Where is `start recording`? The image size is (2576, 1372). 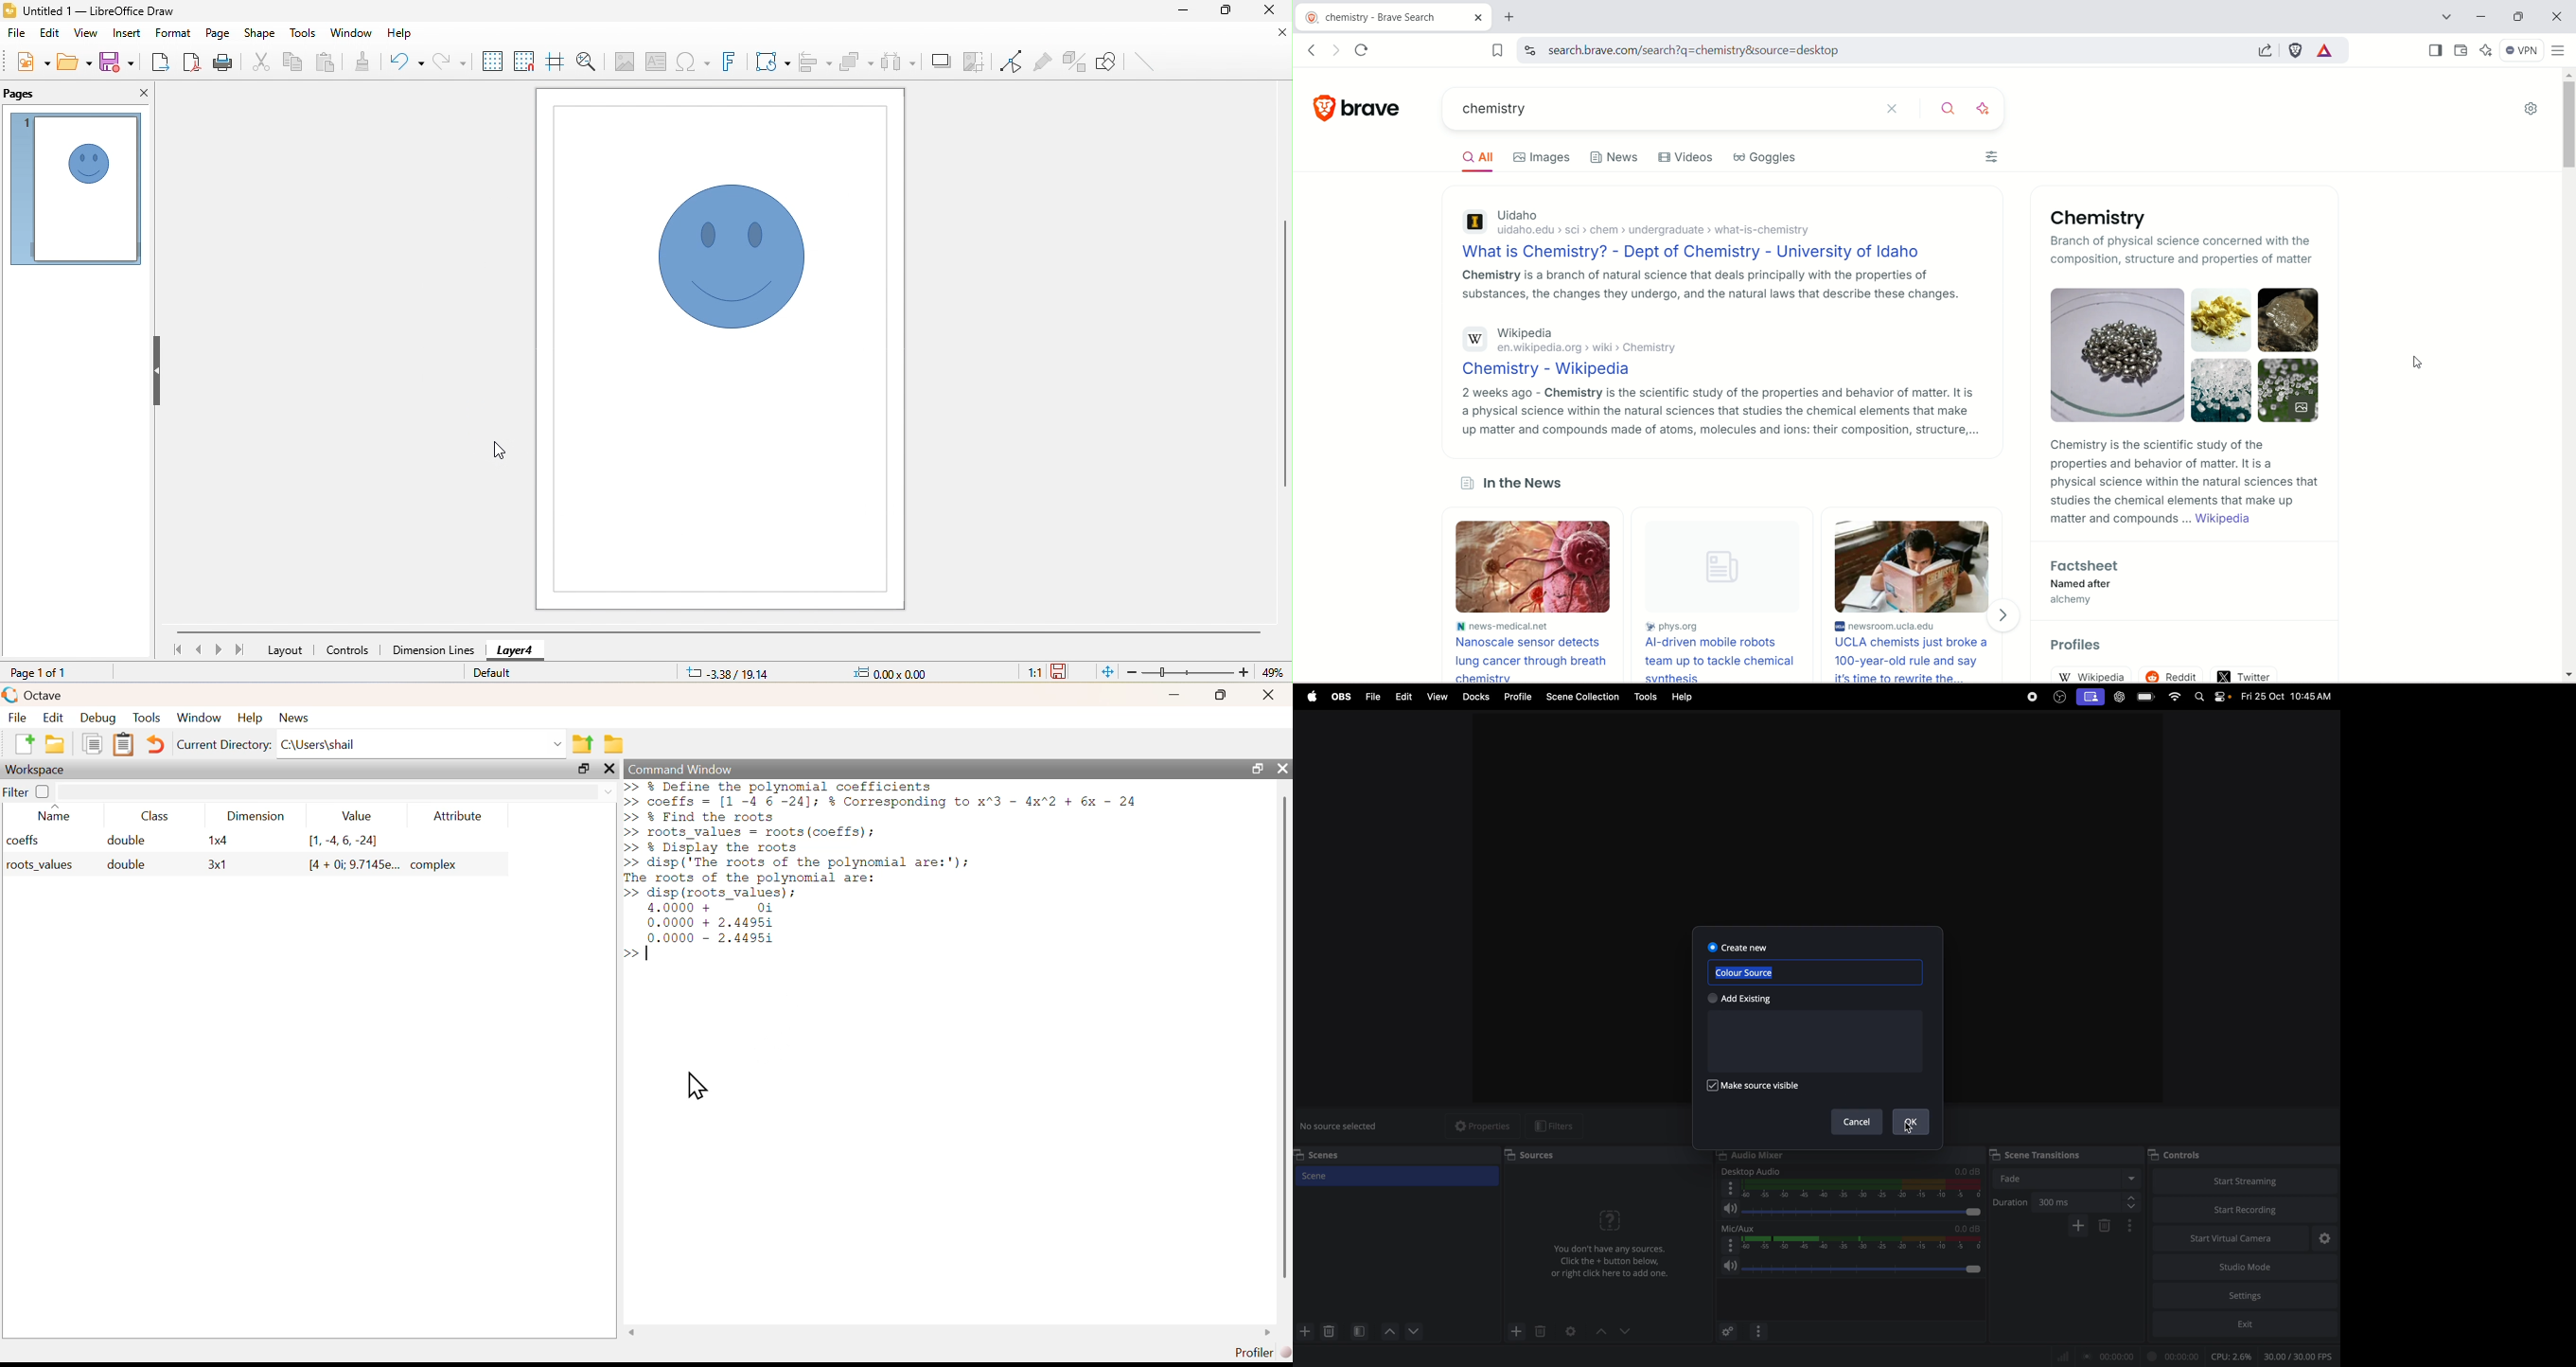 start recording is located at coordinates (2236, 1208).